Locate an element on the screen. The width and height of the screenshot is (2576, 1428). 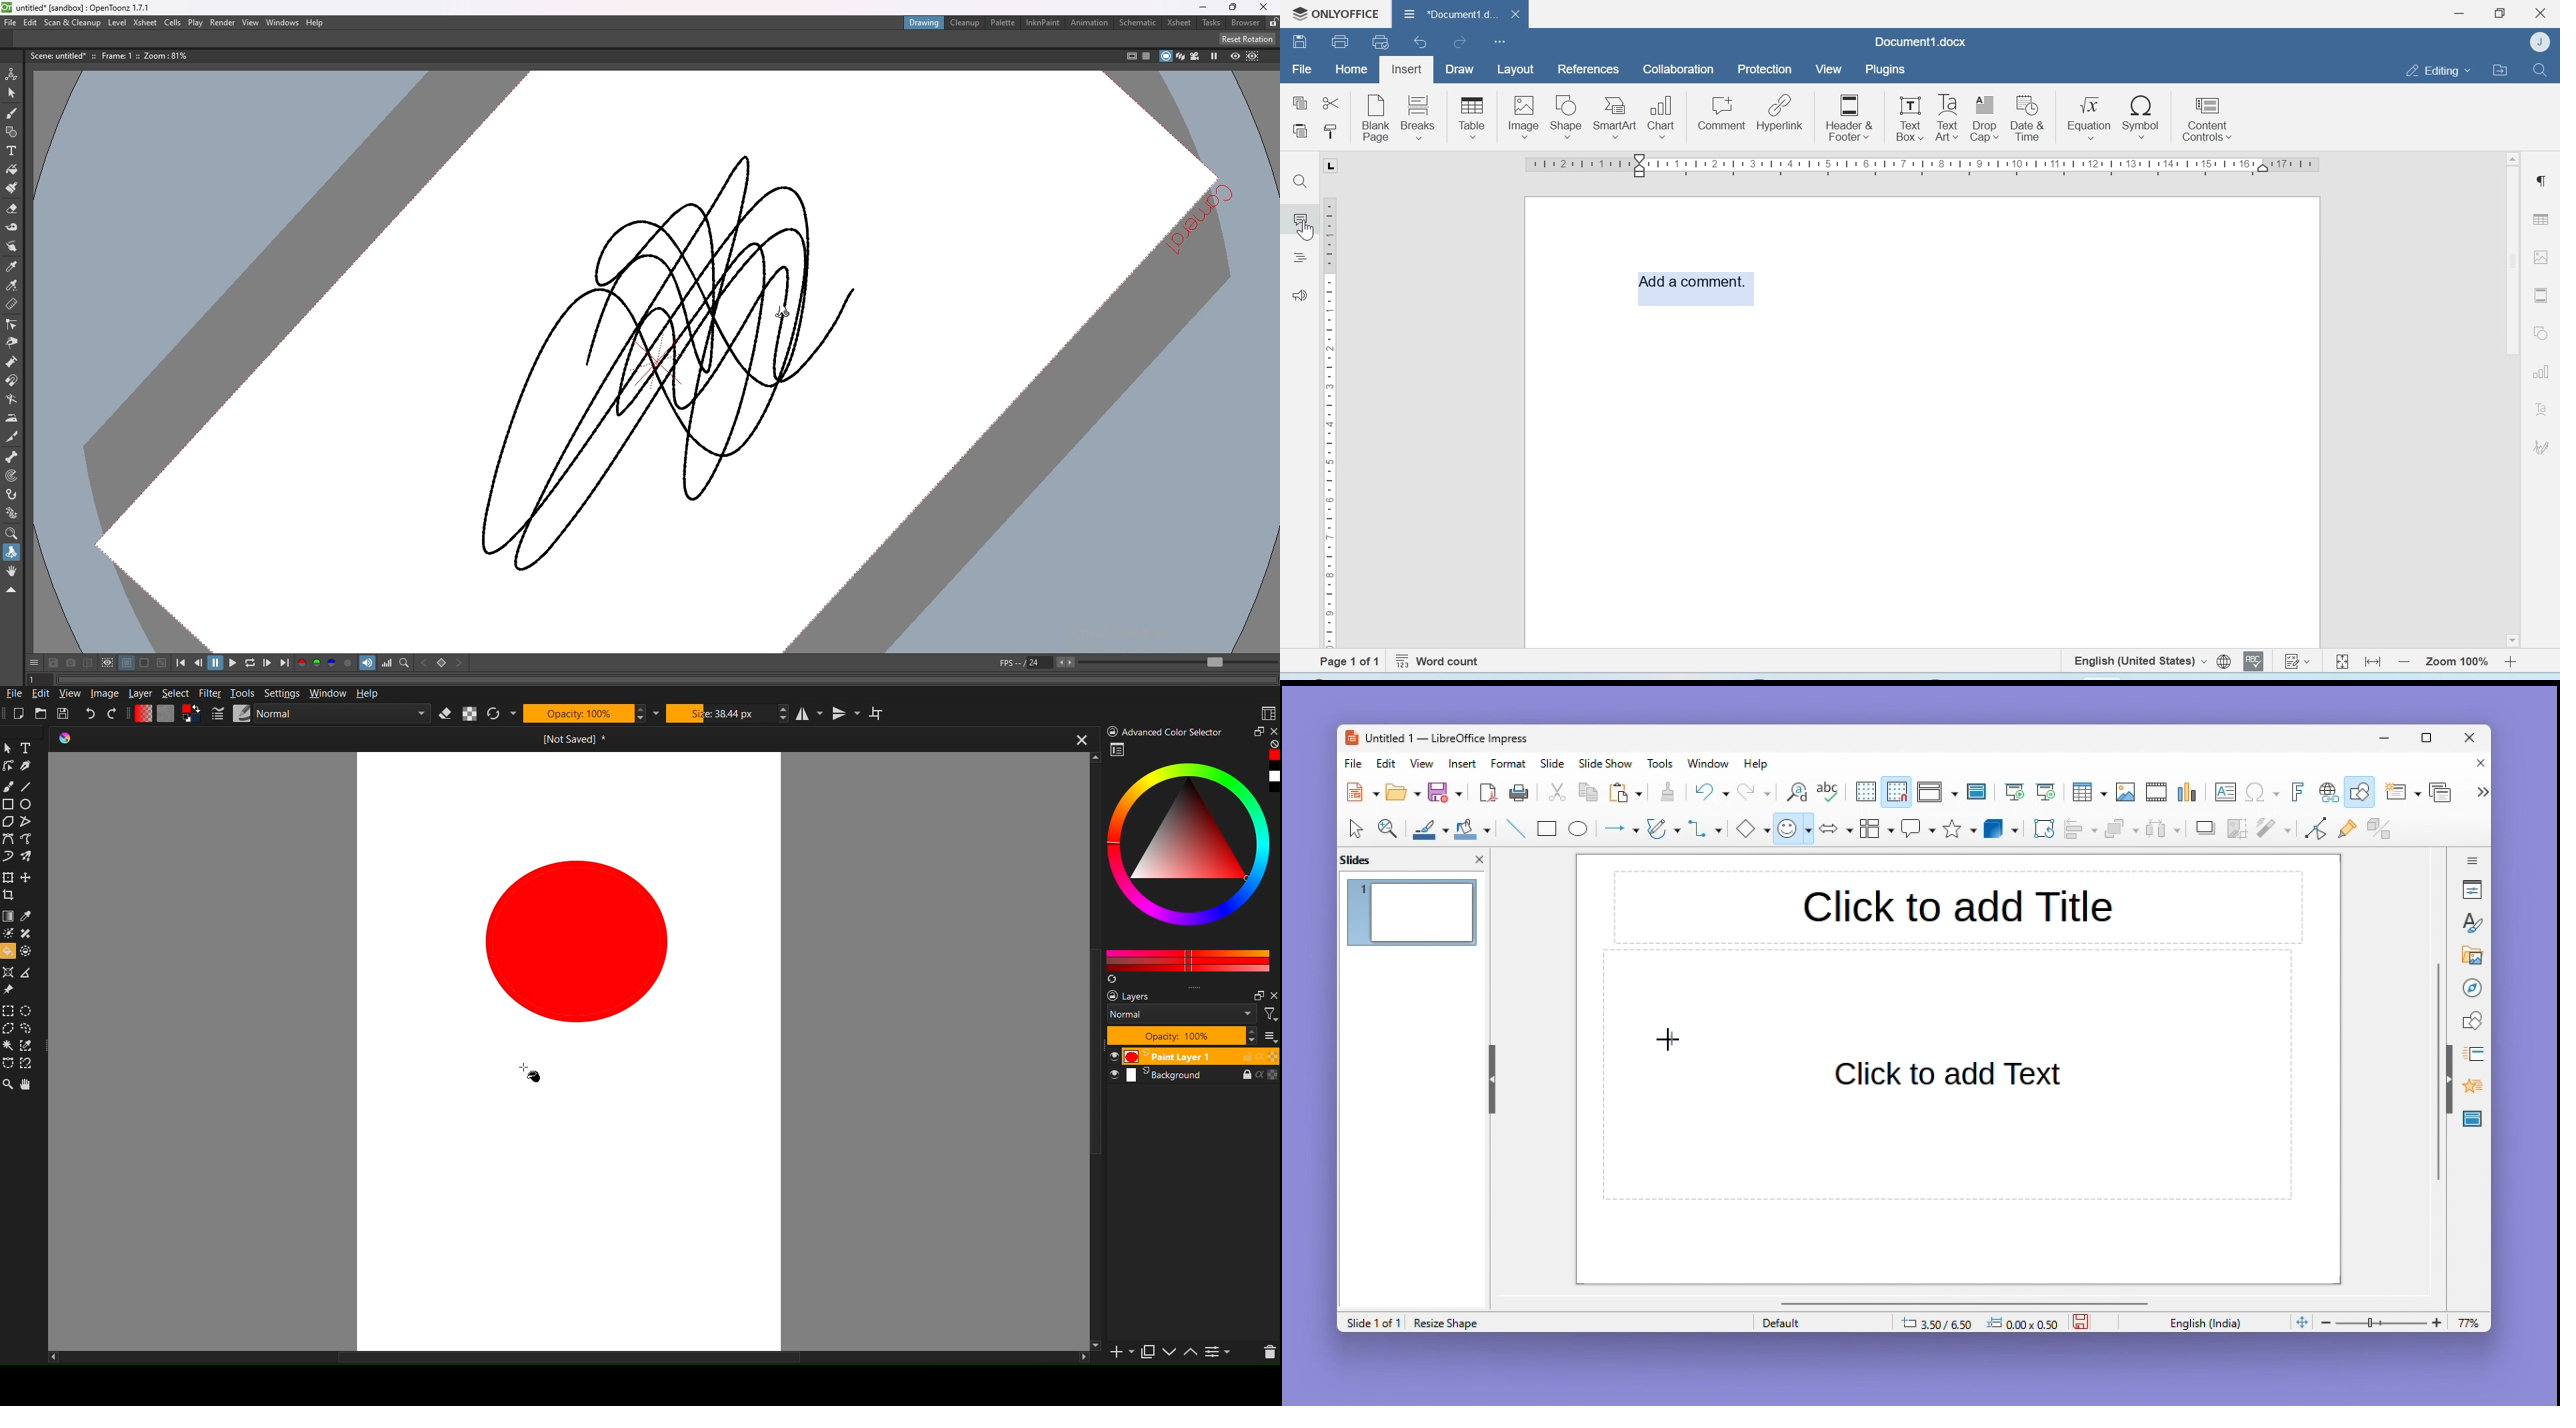
Headings is located at coordinates (1299, 259).